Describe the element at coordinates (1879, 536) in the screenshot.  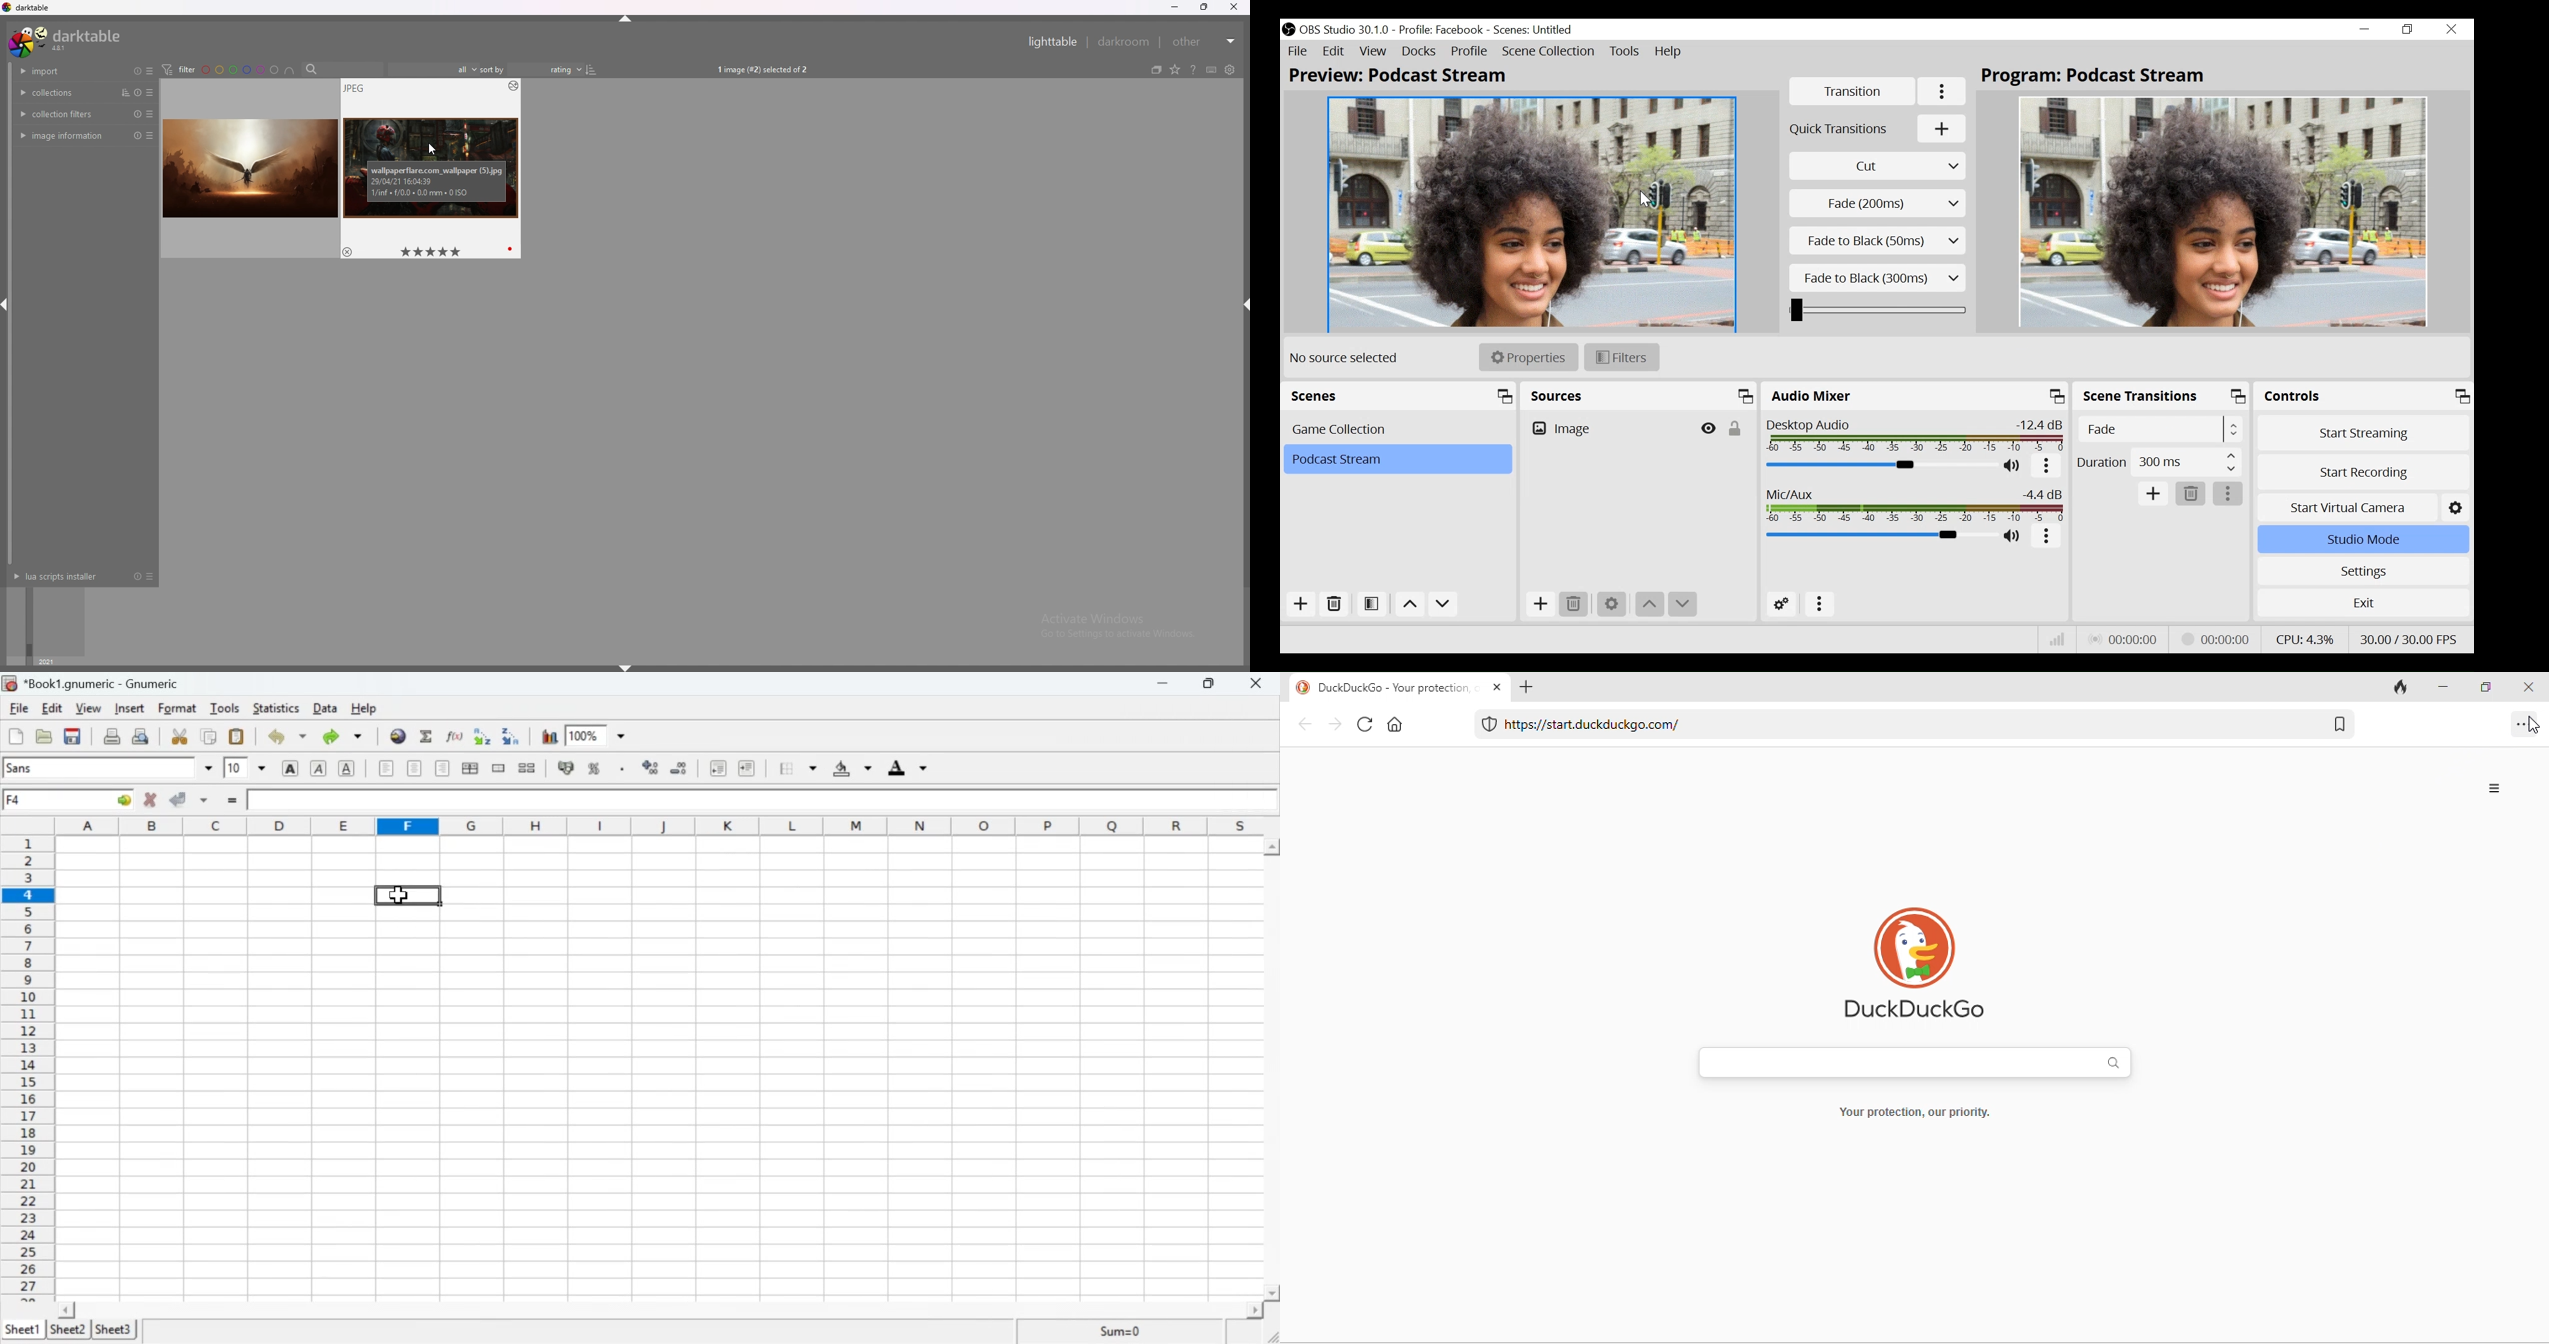
I see `Mic Slider` at that location.